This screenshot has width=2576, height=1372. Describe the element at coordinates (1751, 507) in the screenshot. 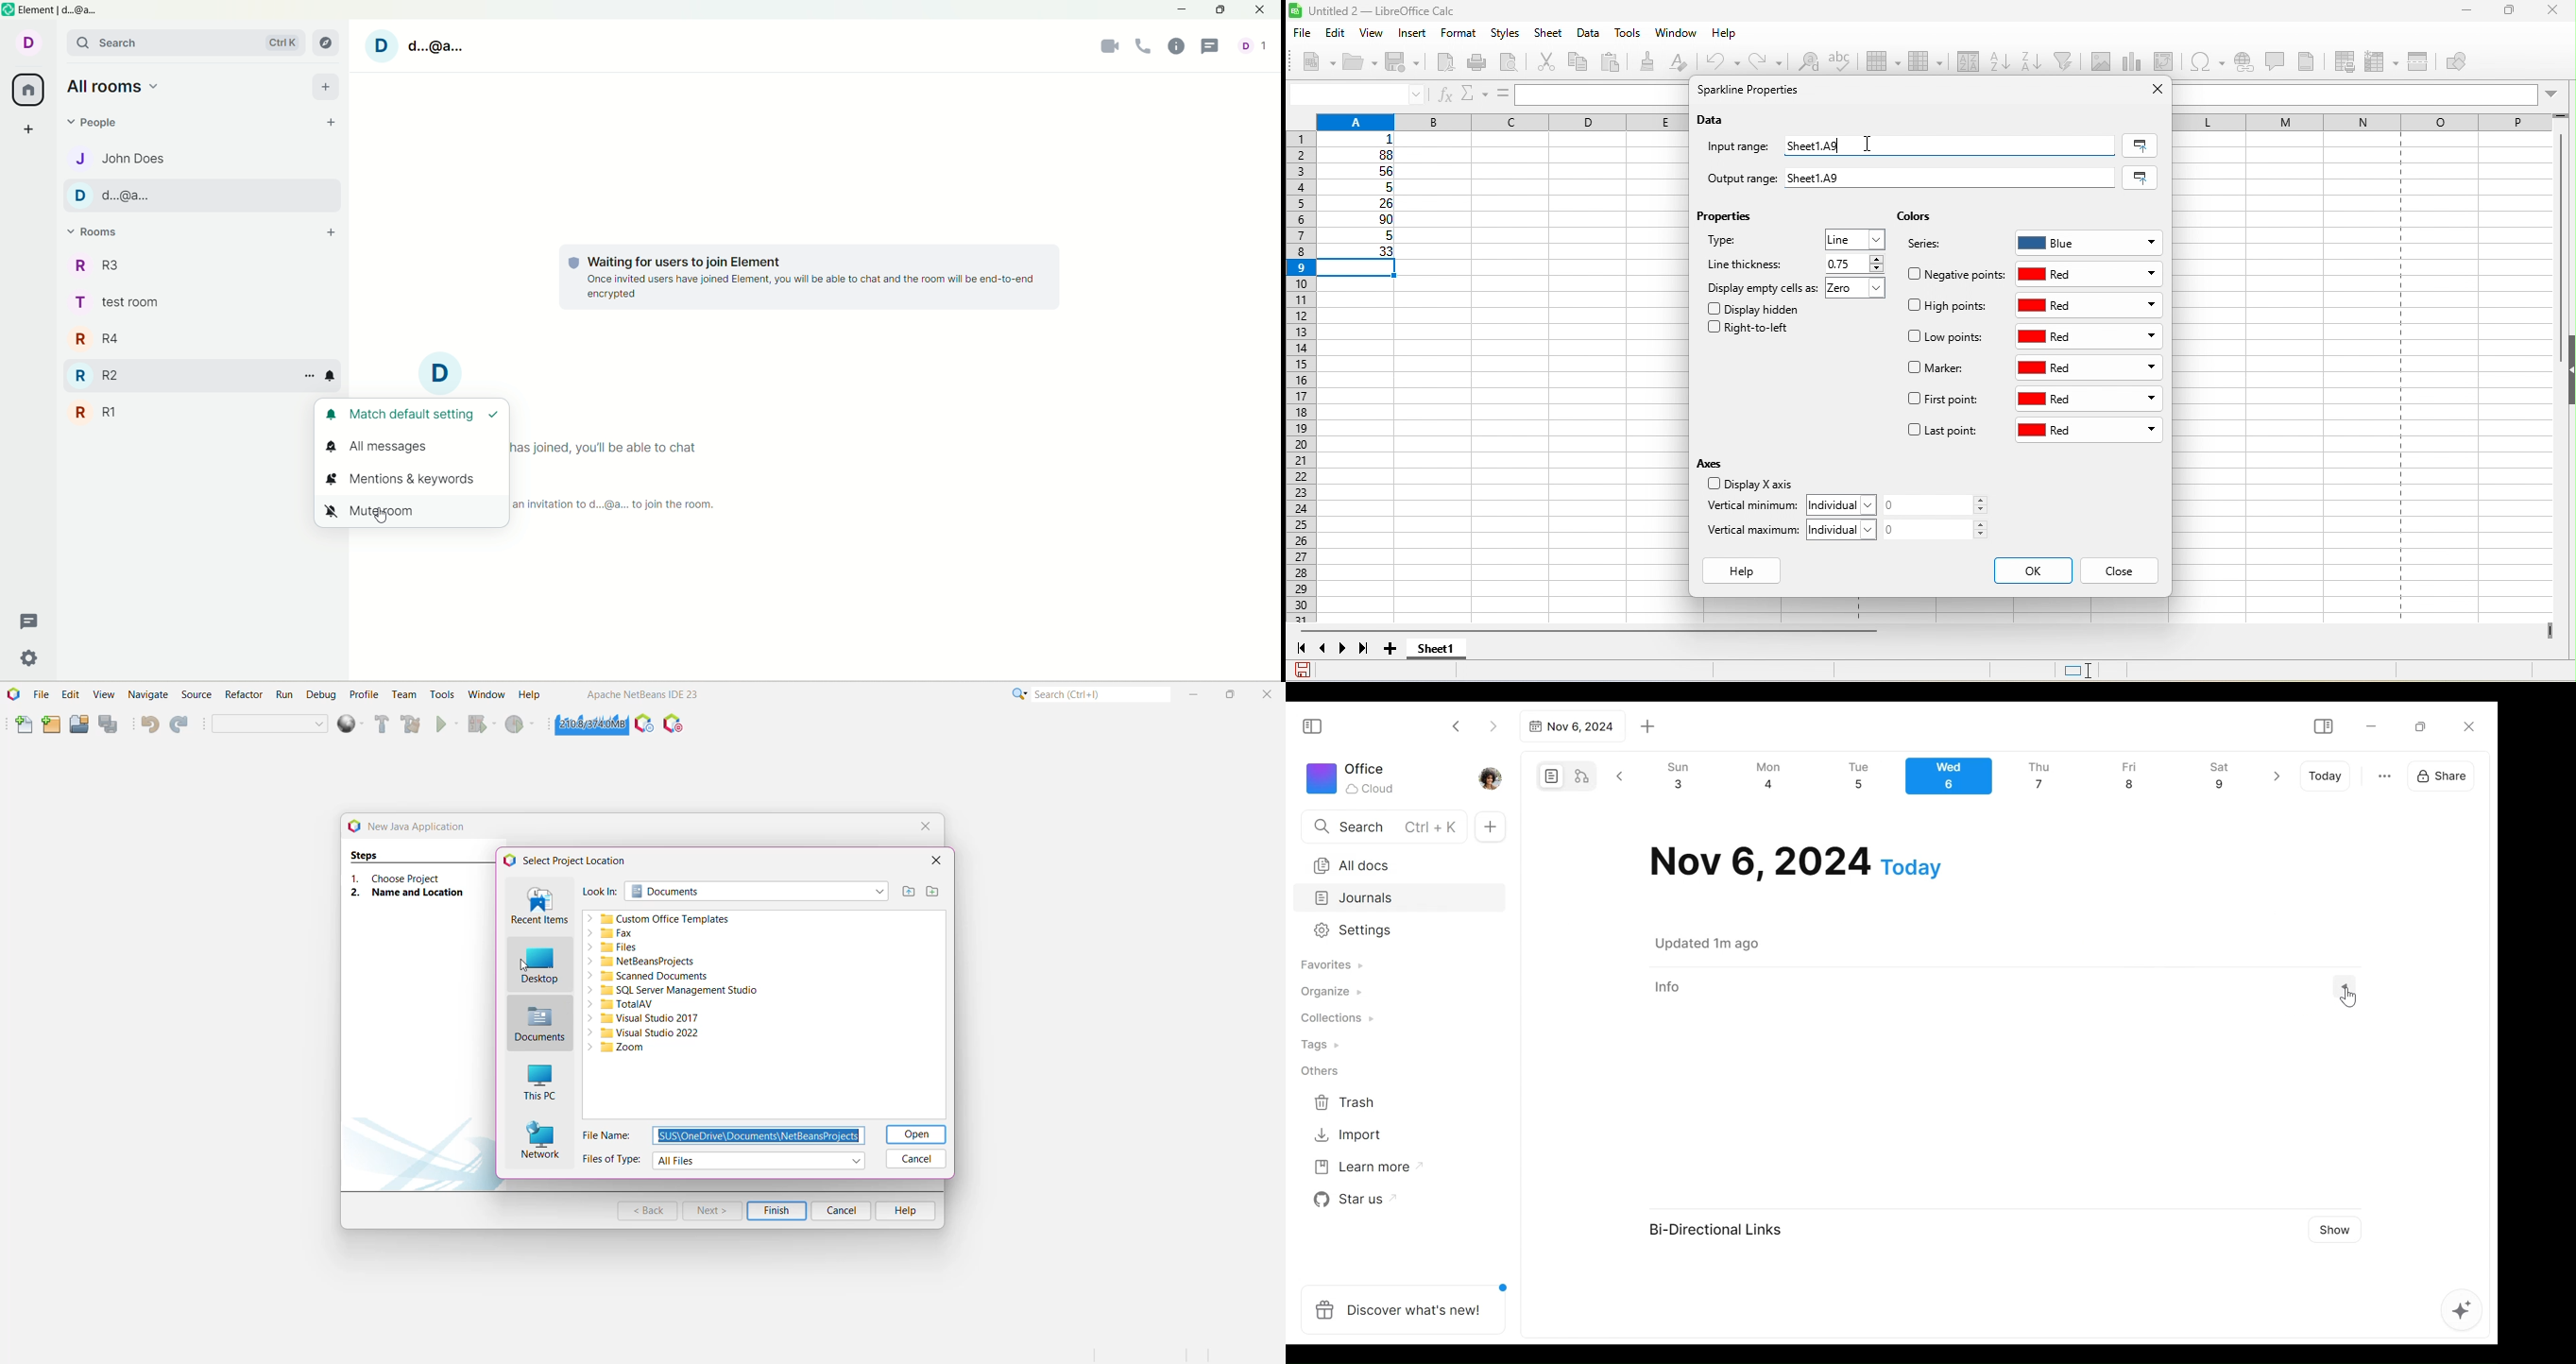

I see `vertical minimum` at that location.